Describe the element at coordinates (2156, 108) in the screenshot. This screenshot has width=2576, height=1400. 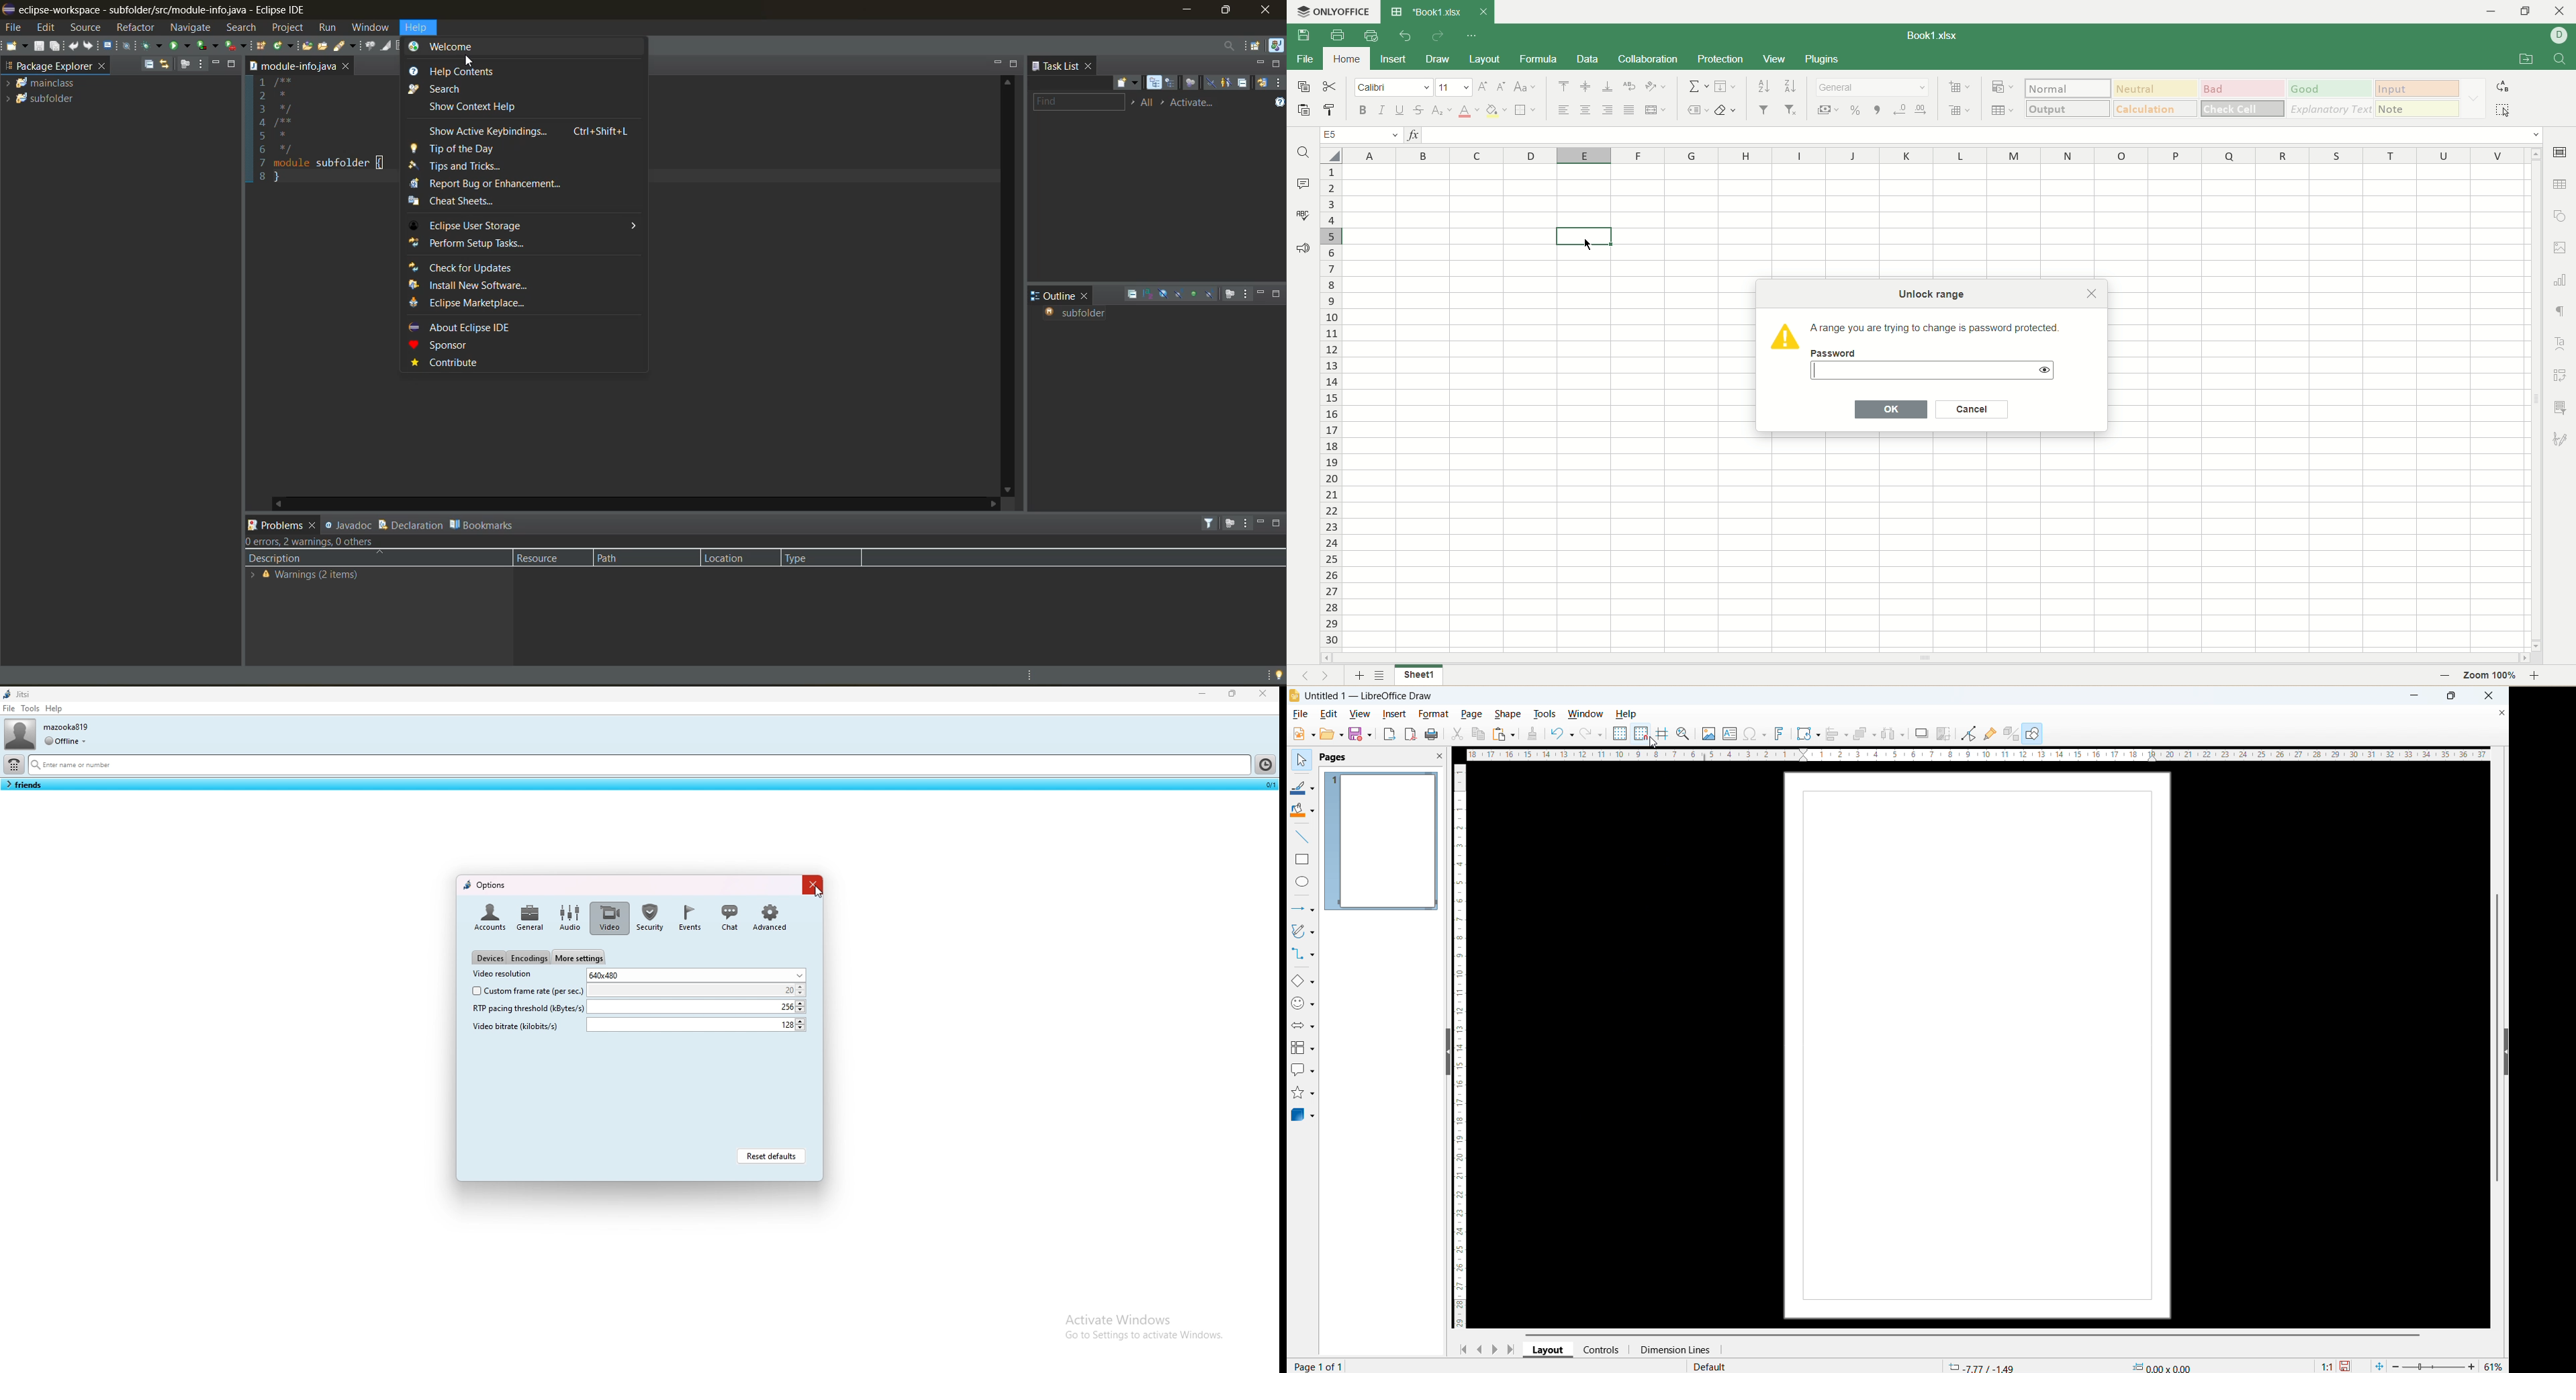
I see `calculations` at that location.